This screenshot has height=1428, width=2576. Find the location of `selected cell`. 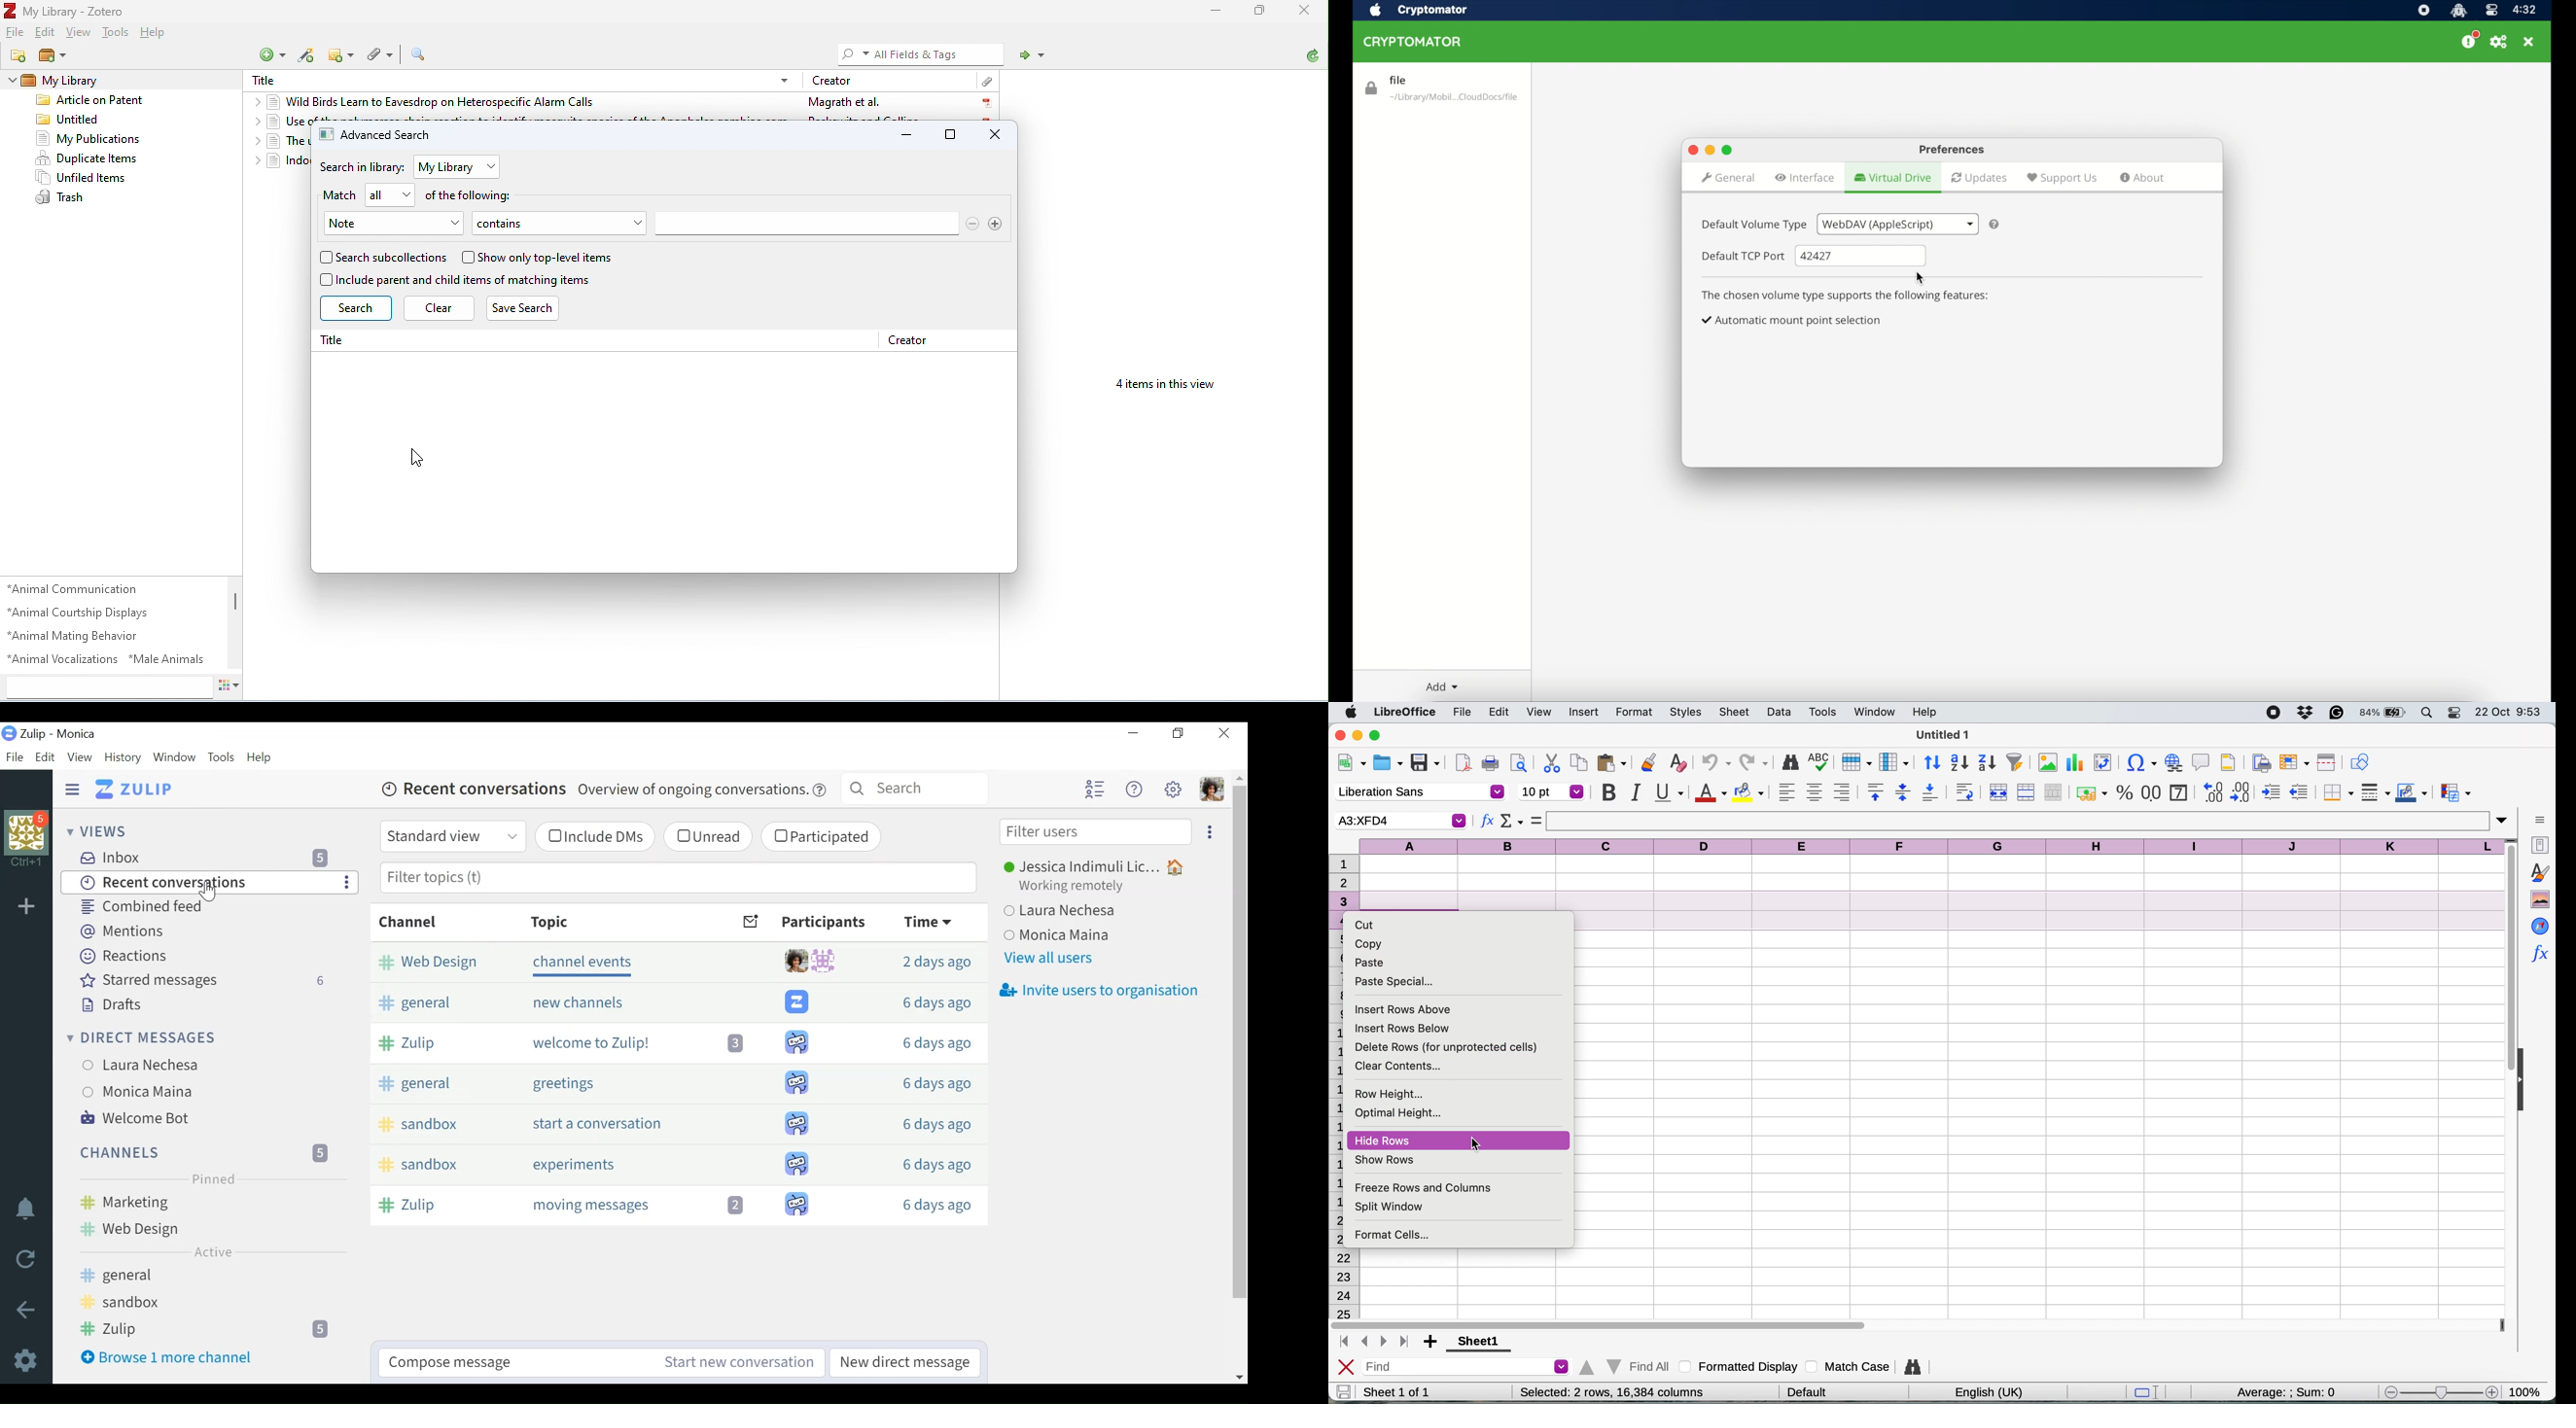

selected cell is located at coordinates (1399, 821).